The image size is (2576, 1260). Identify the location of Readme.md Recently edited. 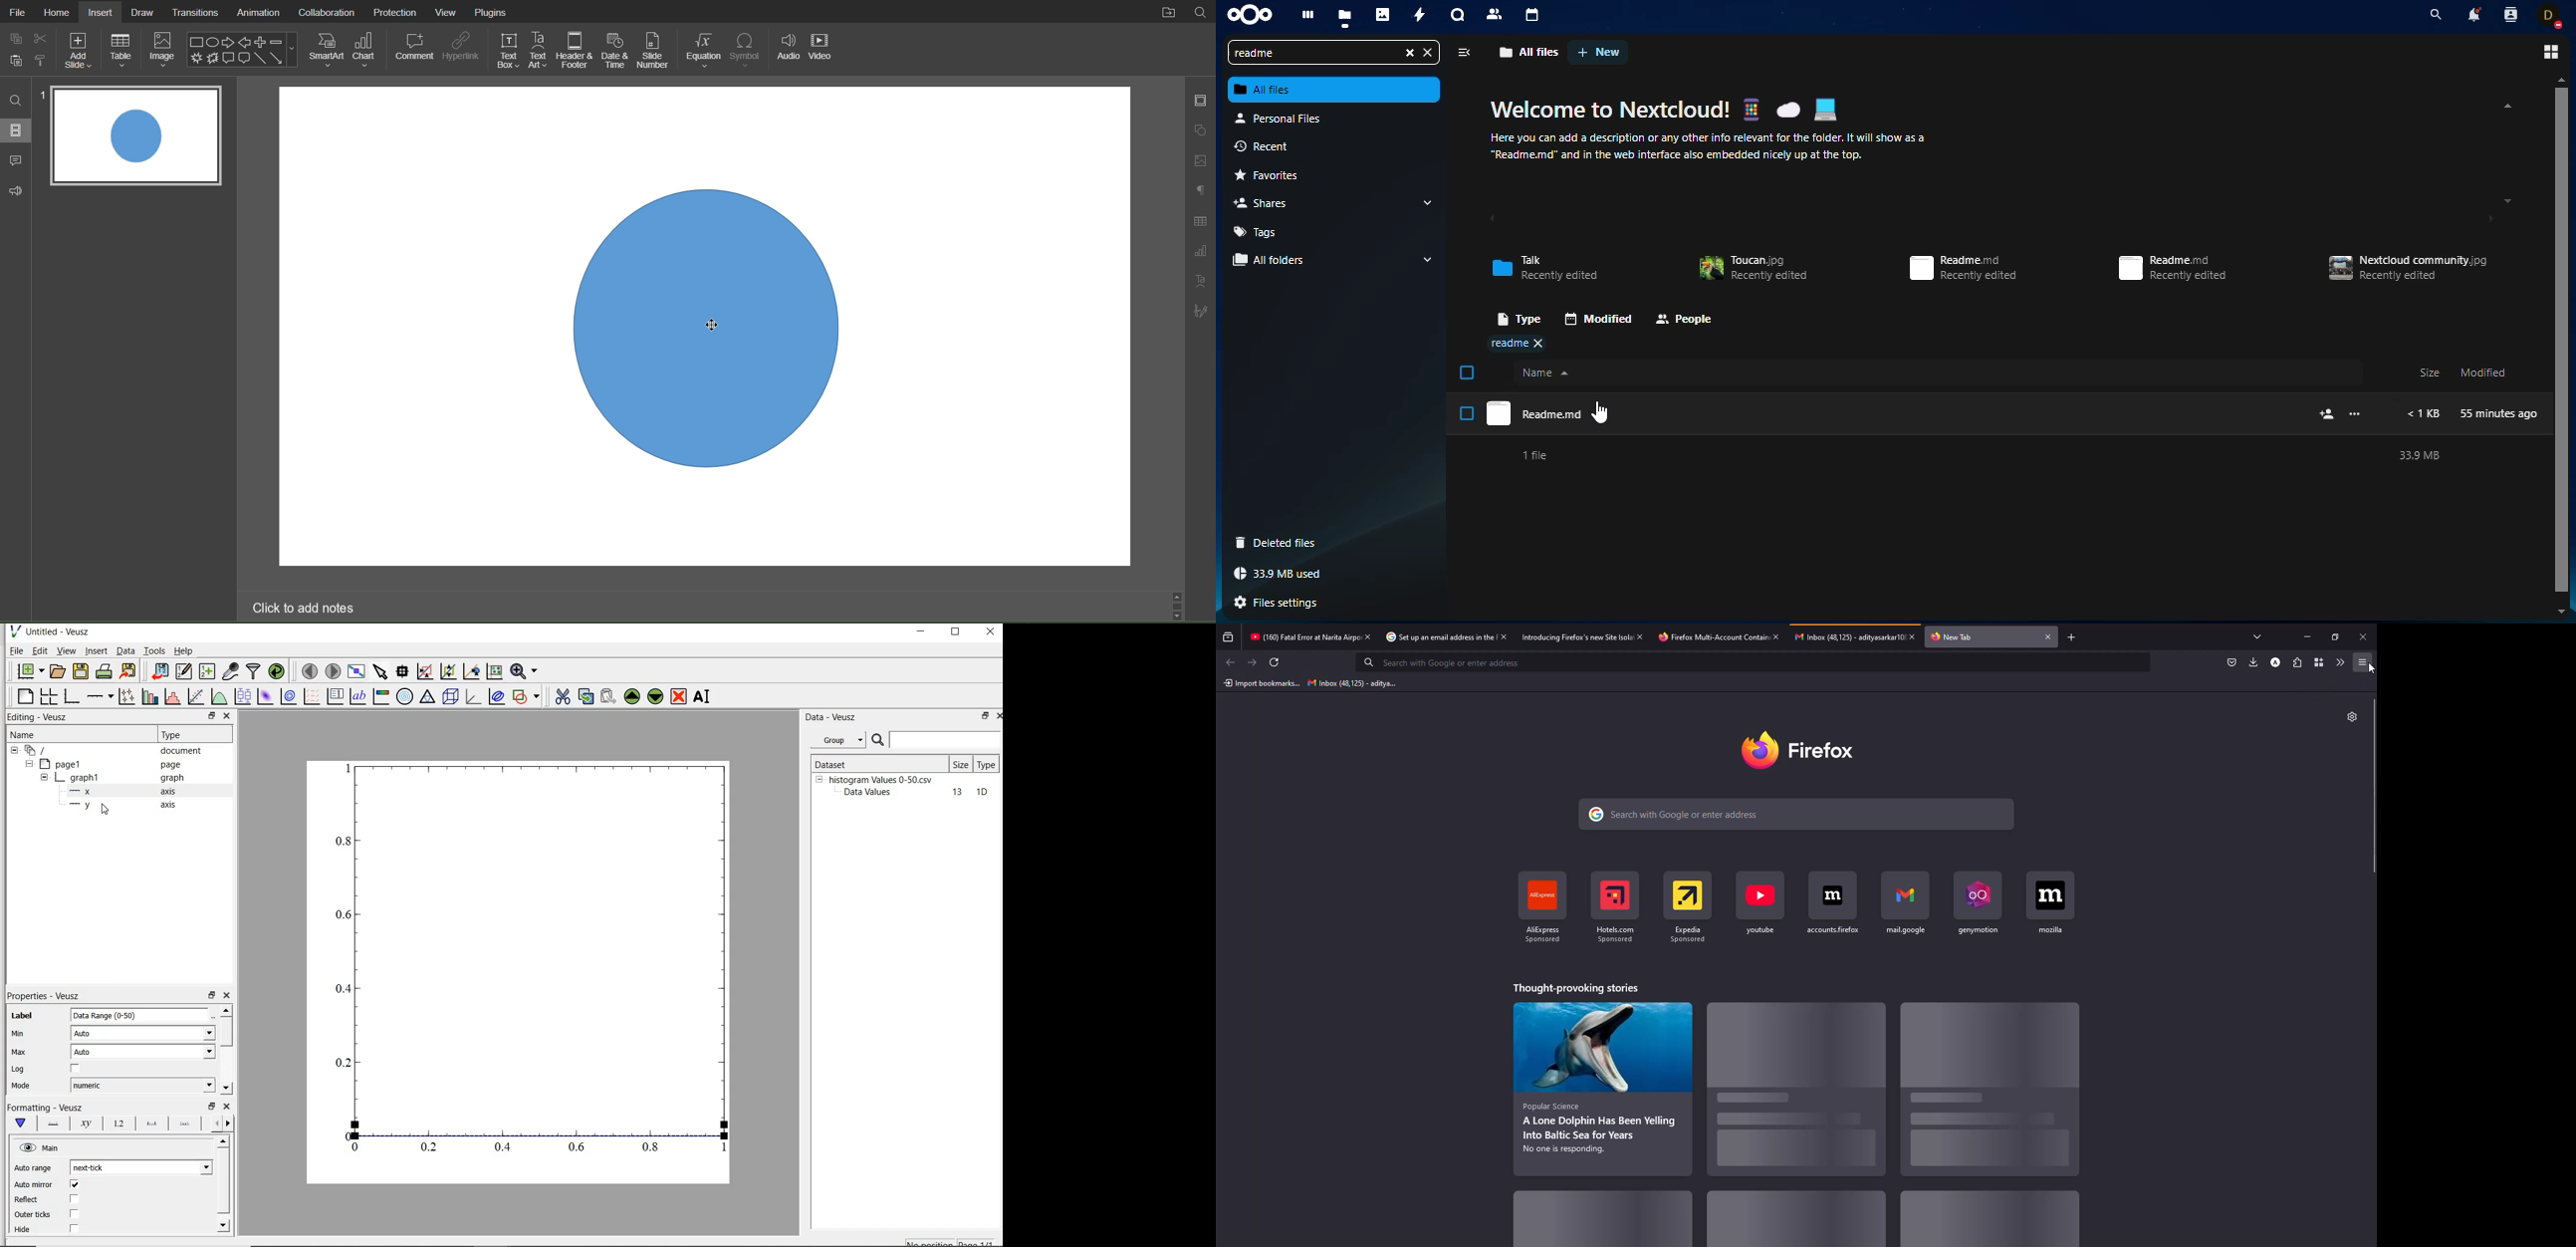
(1963, 268).